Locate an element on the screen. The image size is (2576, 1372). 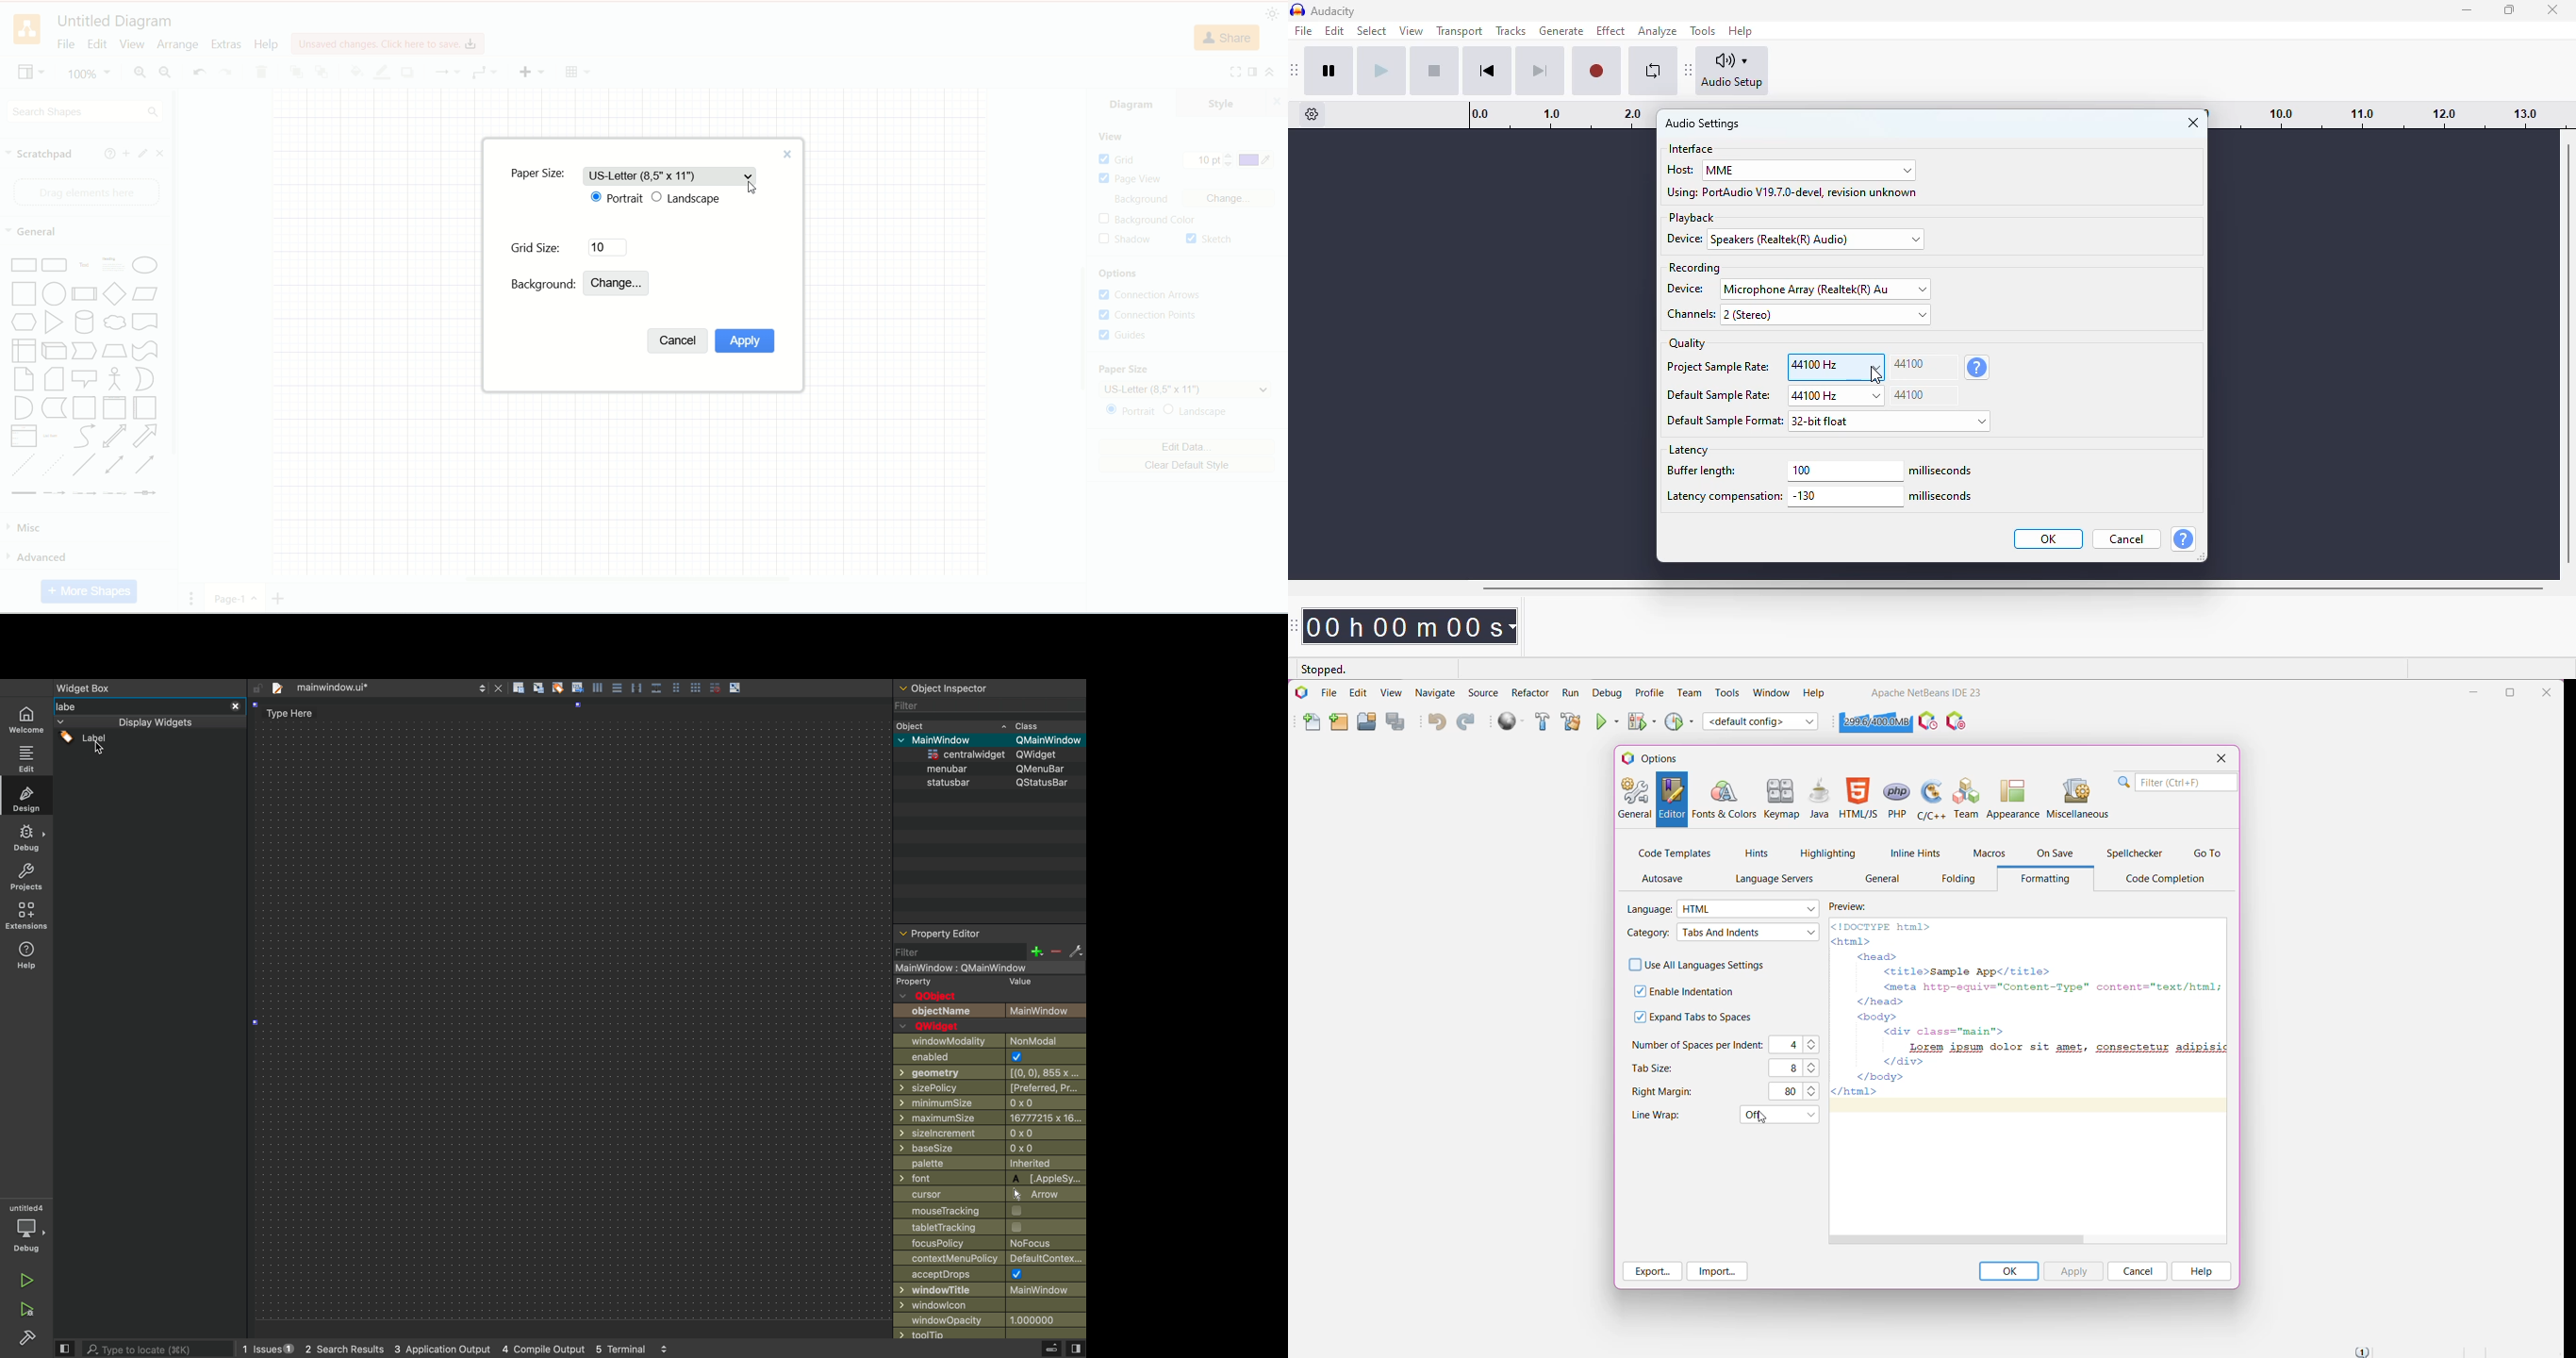
Process is located at coordinates (85, 297).